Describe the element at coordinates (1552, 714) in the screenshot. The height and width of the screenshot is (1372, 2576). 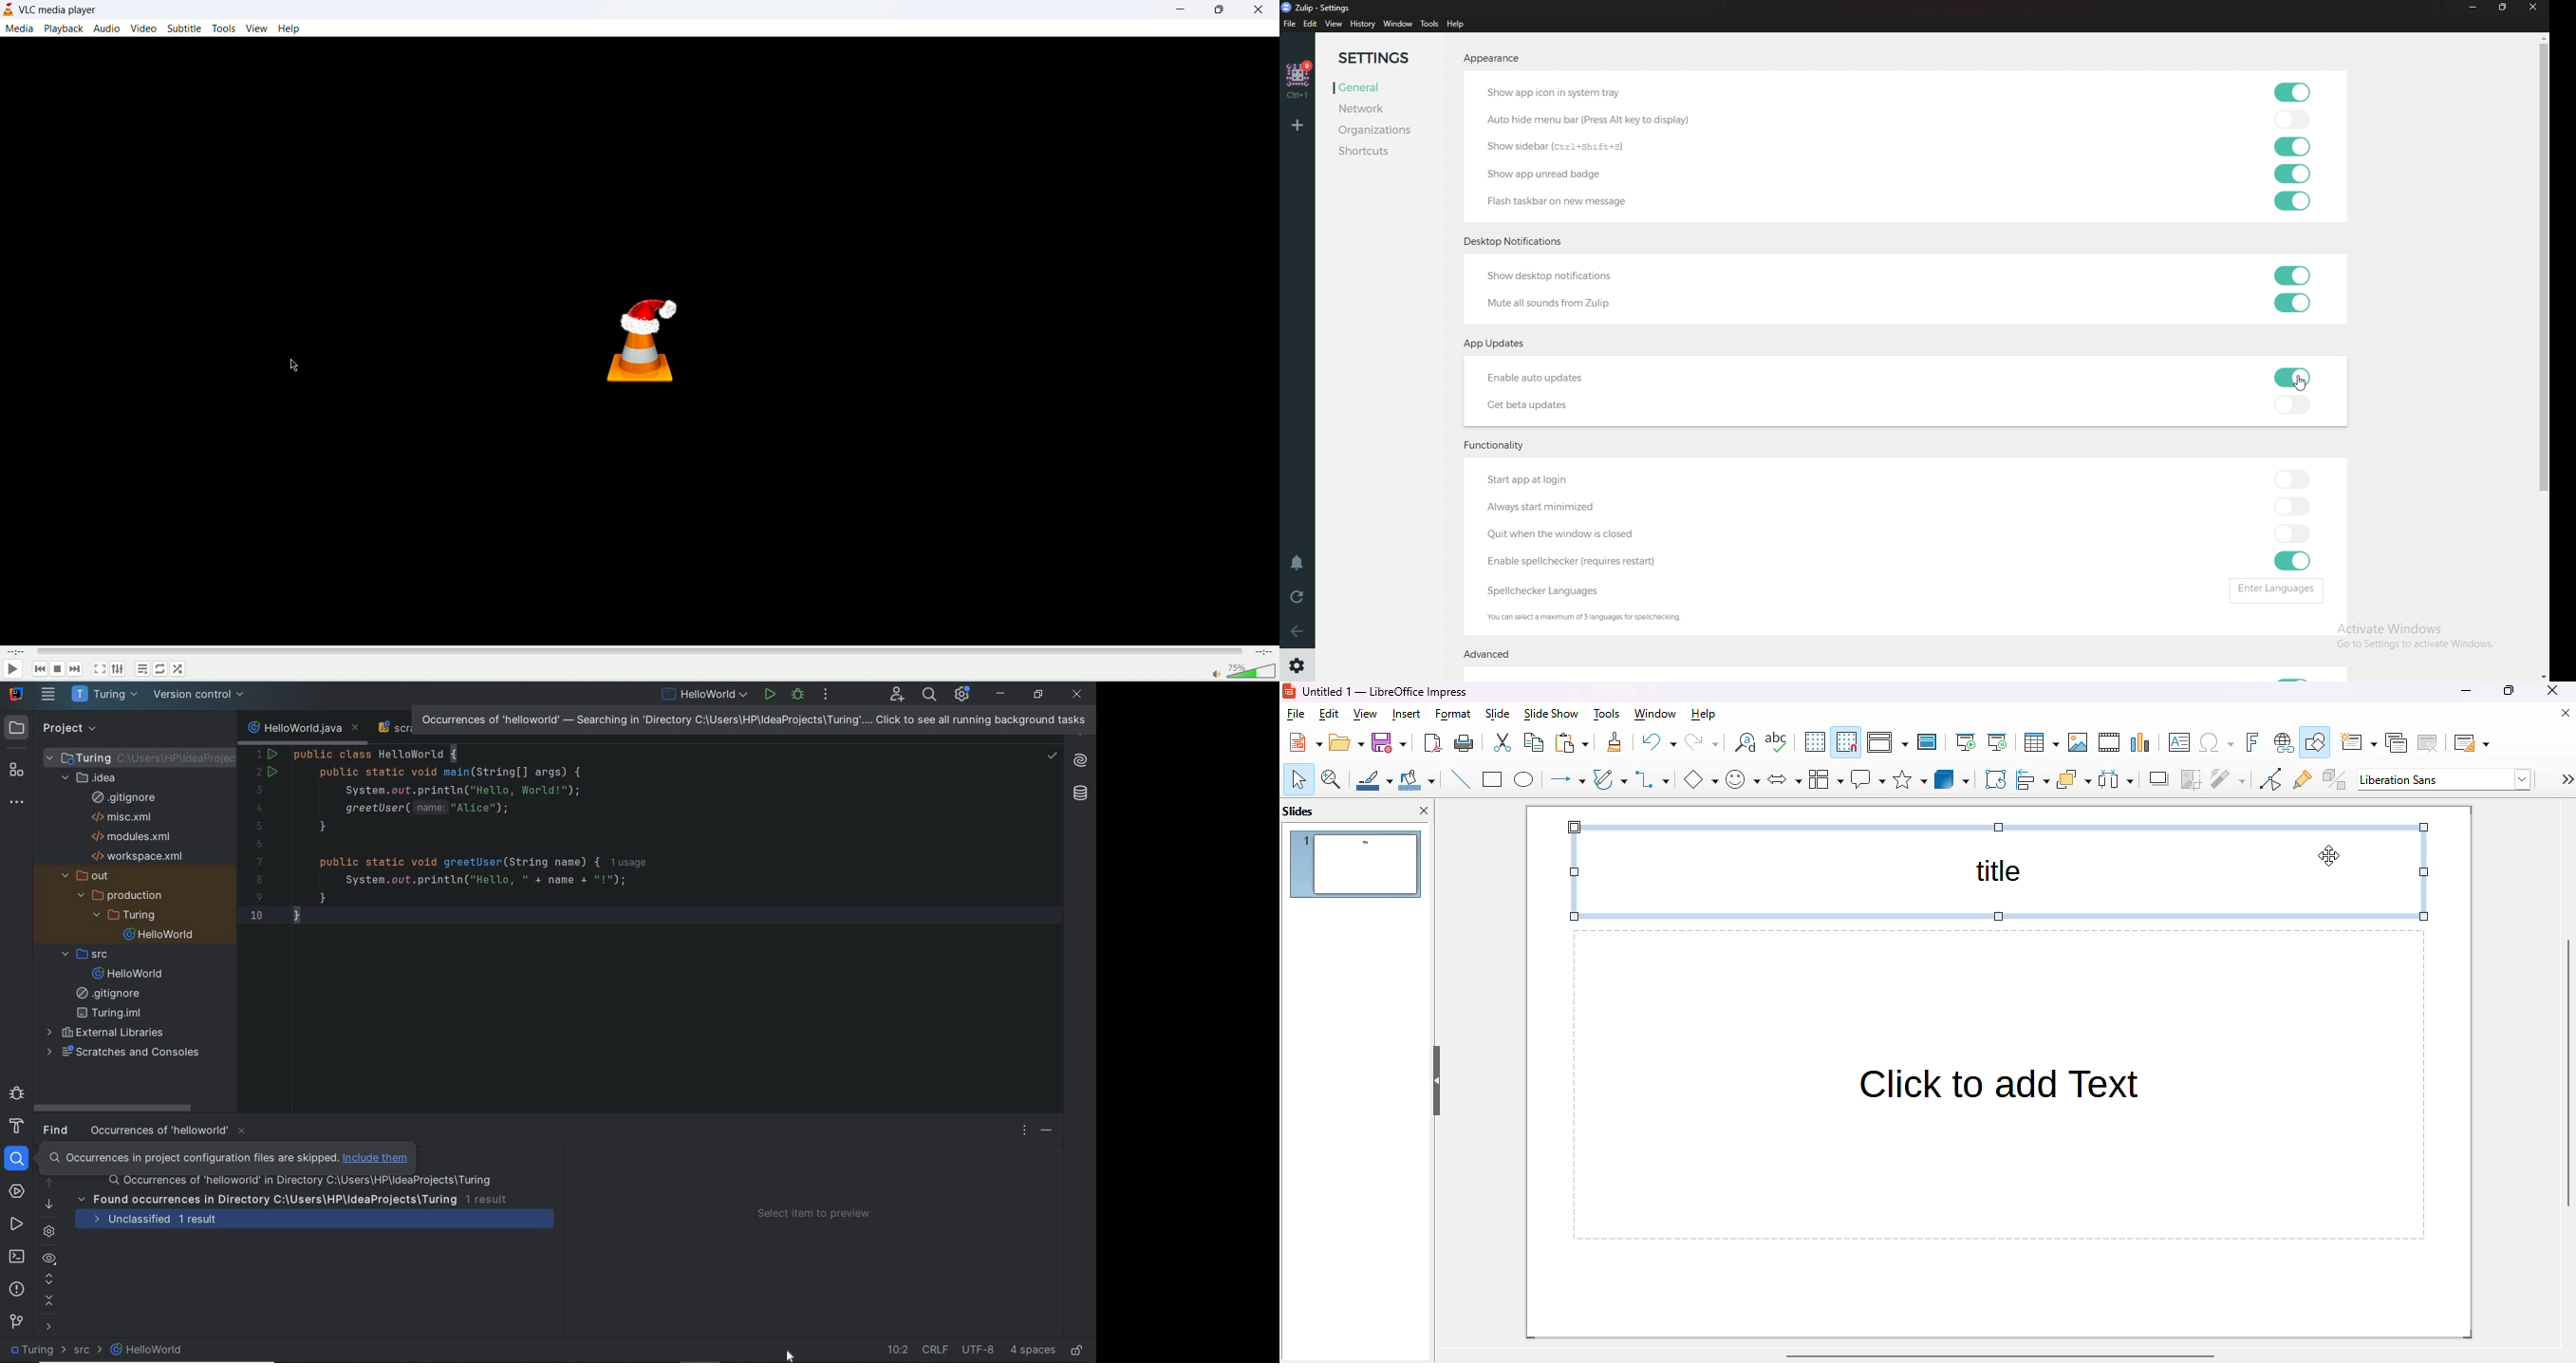
I see `slide show` at that location.